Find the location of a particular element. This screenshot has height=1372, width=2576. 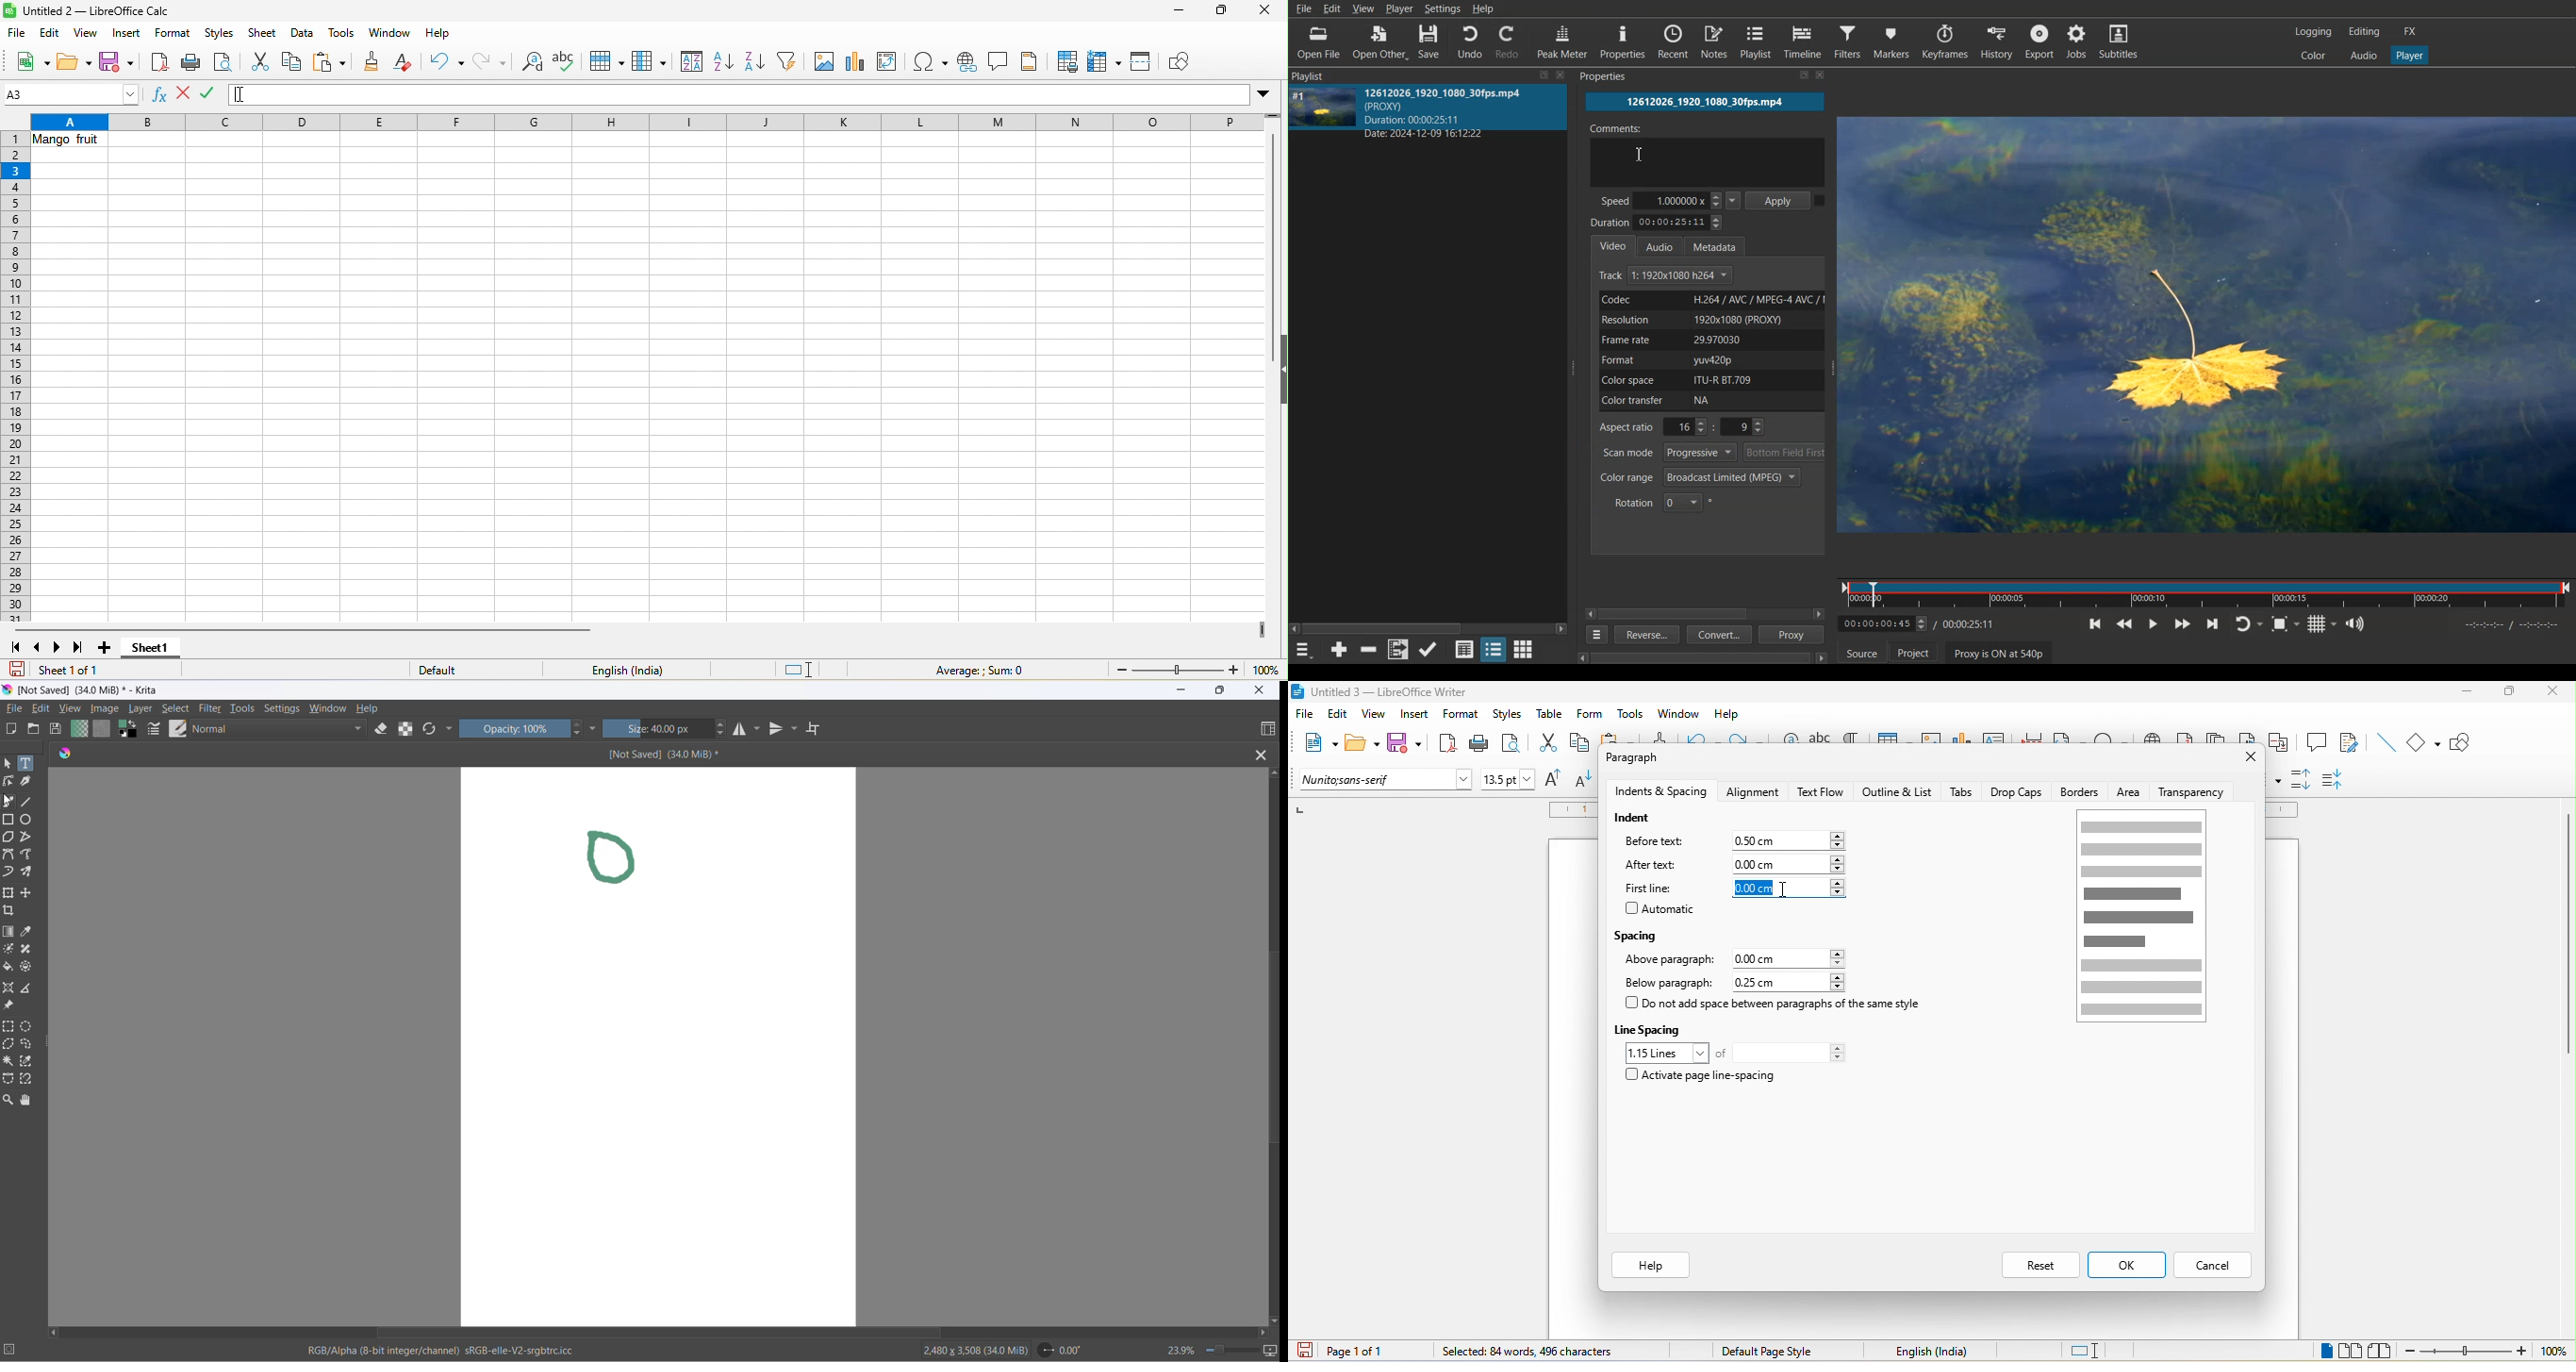

100% is located at coordinates (2553, 1352).